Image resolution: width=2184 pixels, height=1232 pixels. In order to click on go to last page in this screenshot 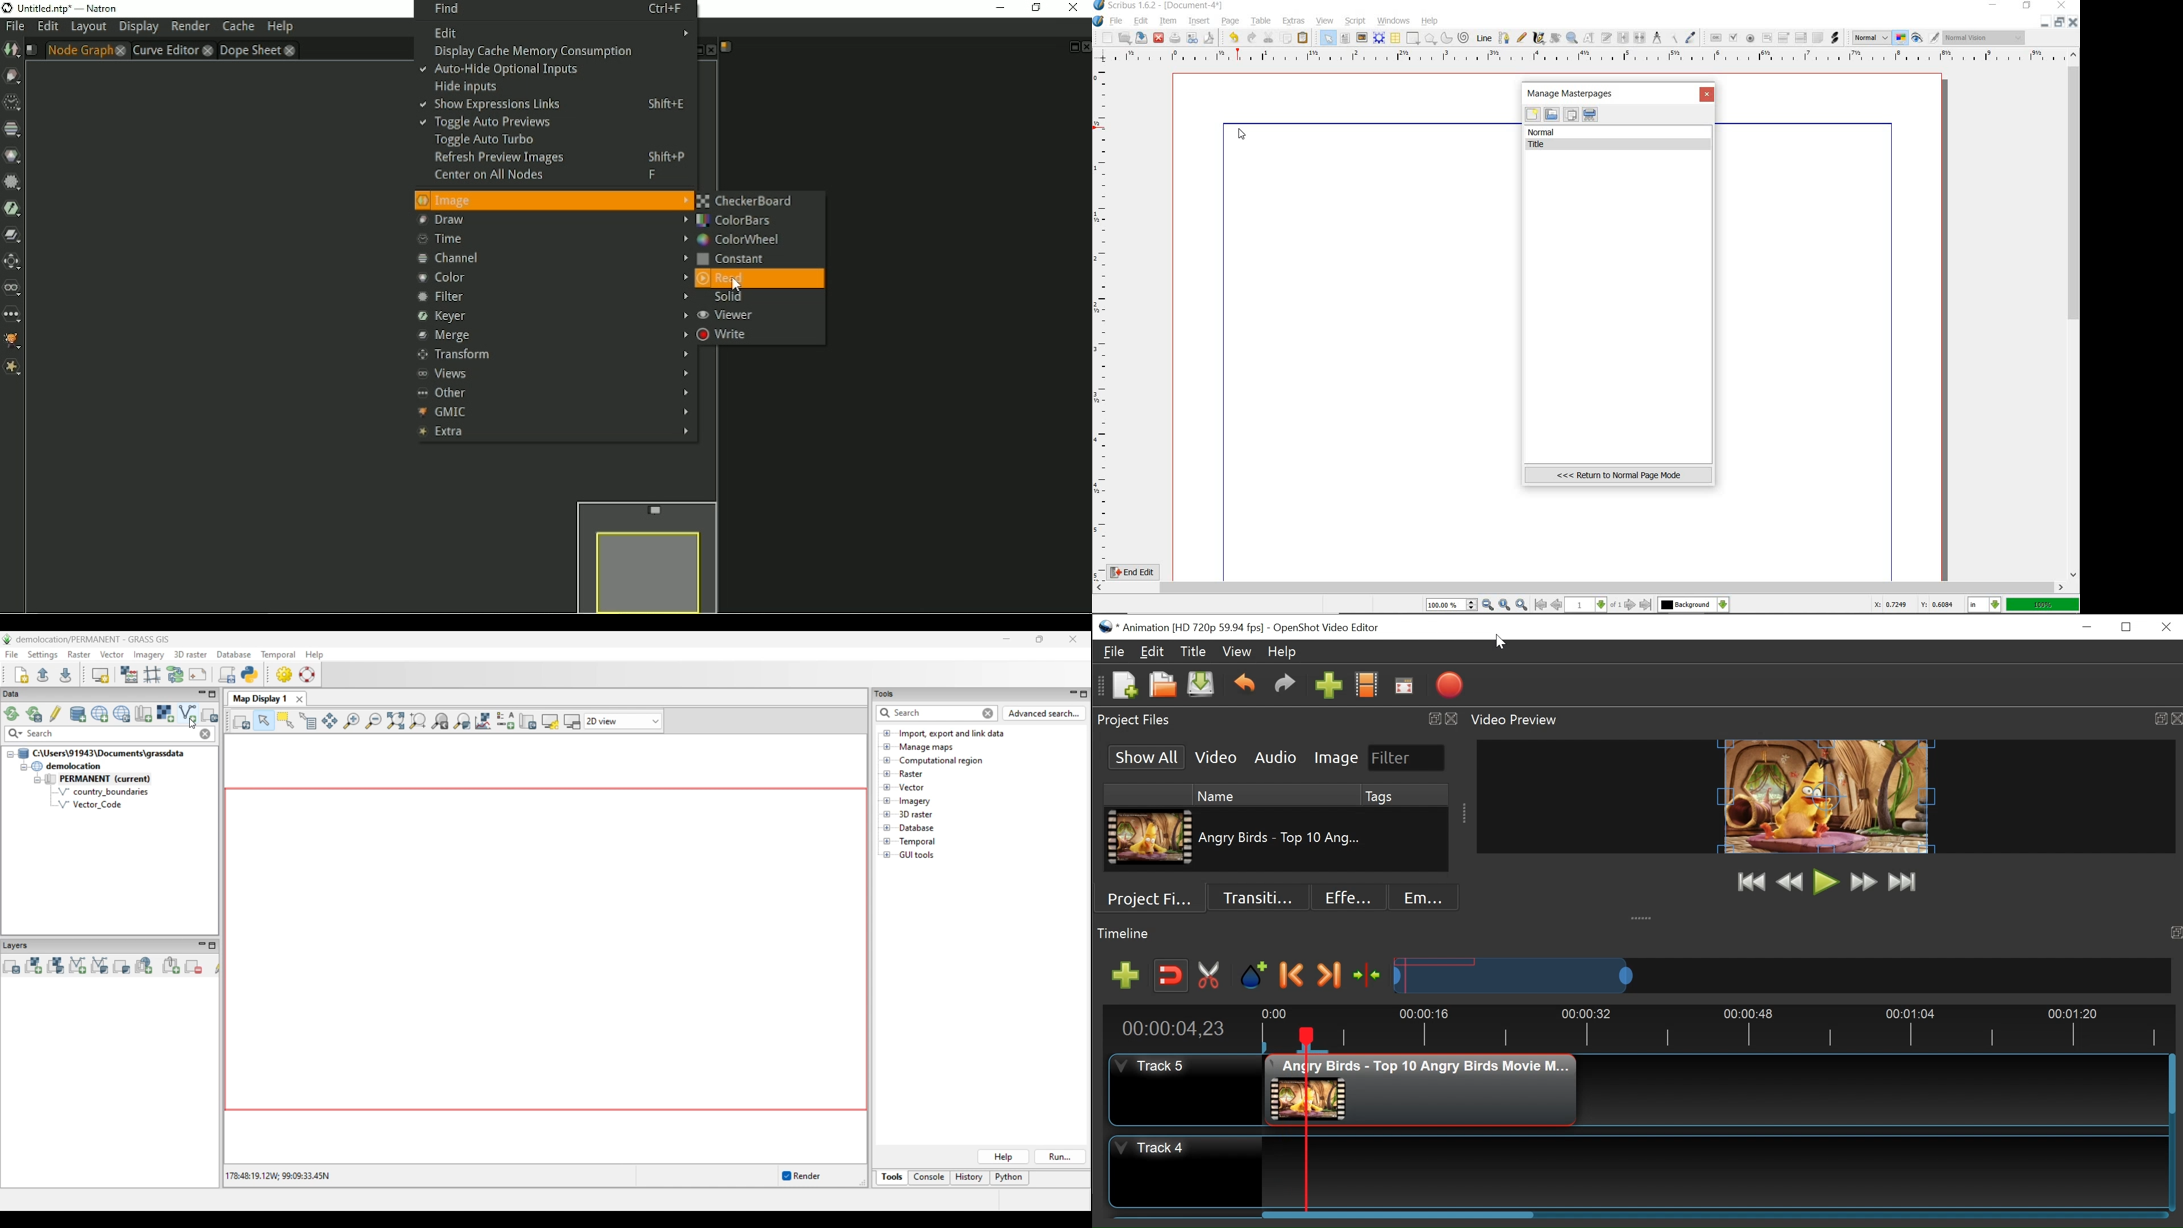, I will do `click(1646, 605)`.